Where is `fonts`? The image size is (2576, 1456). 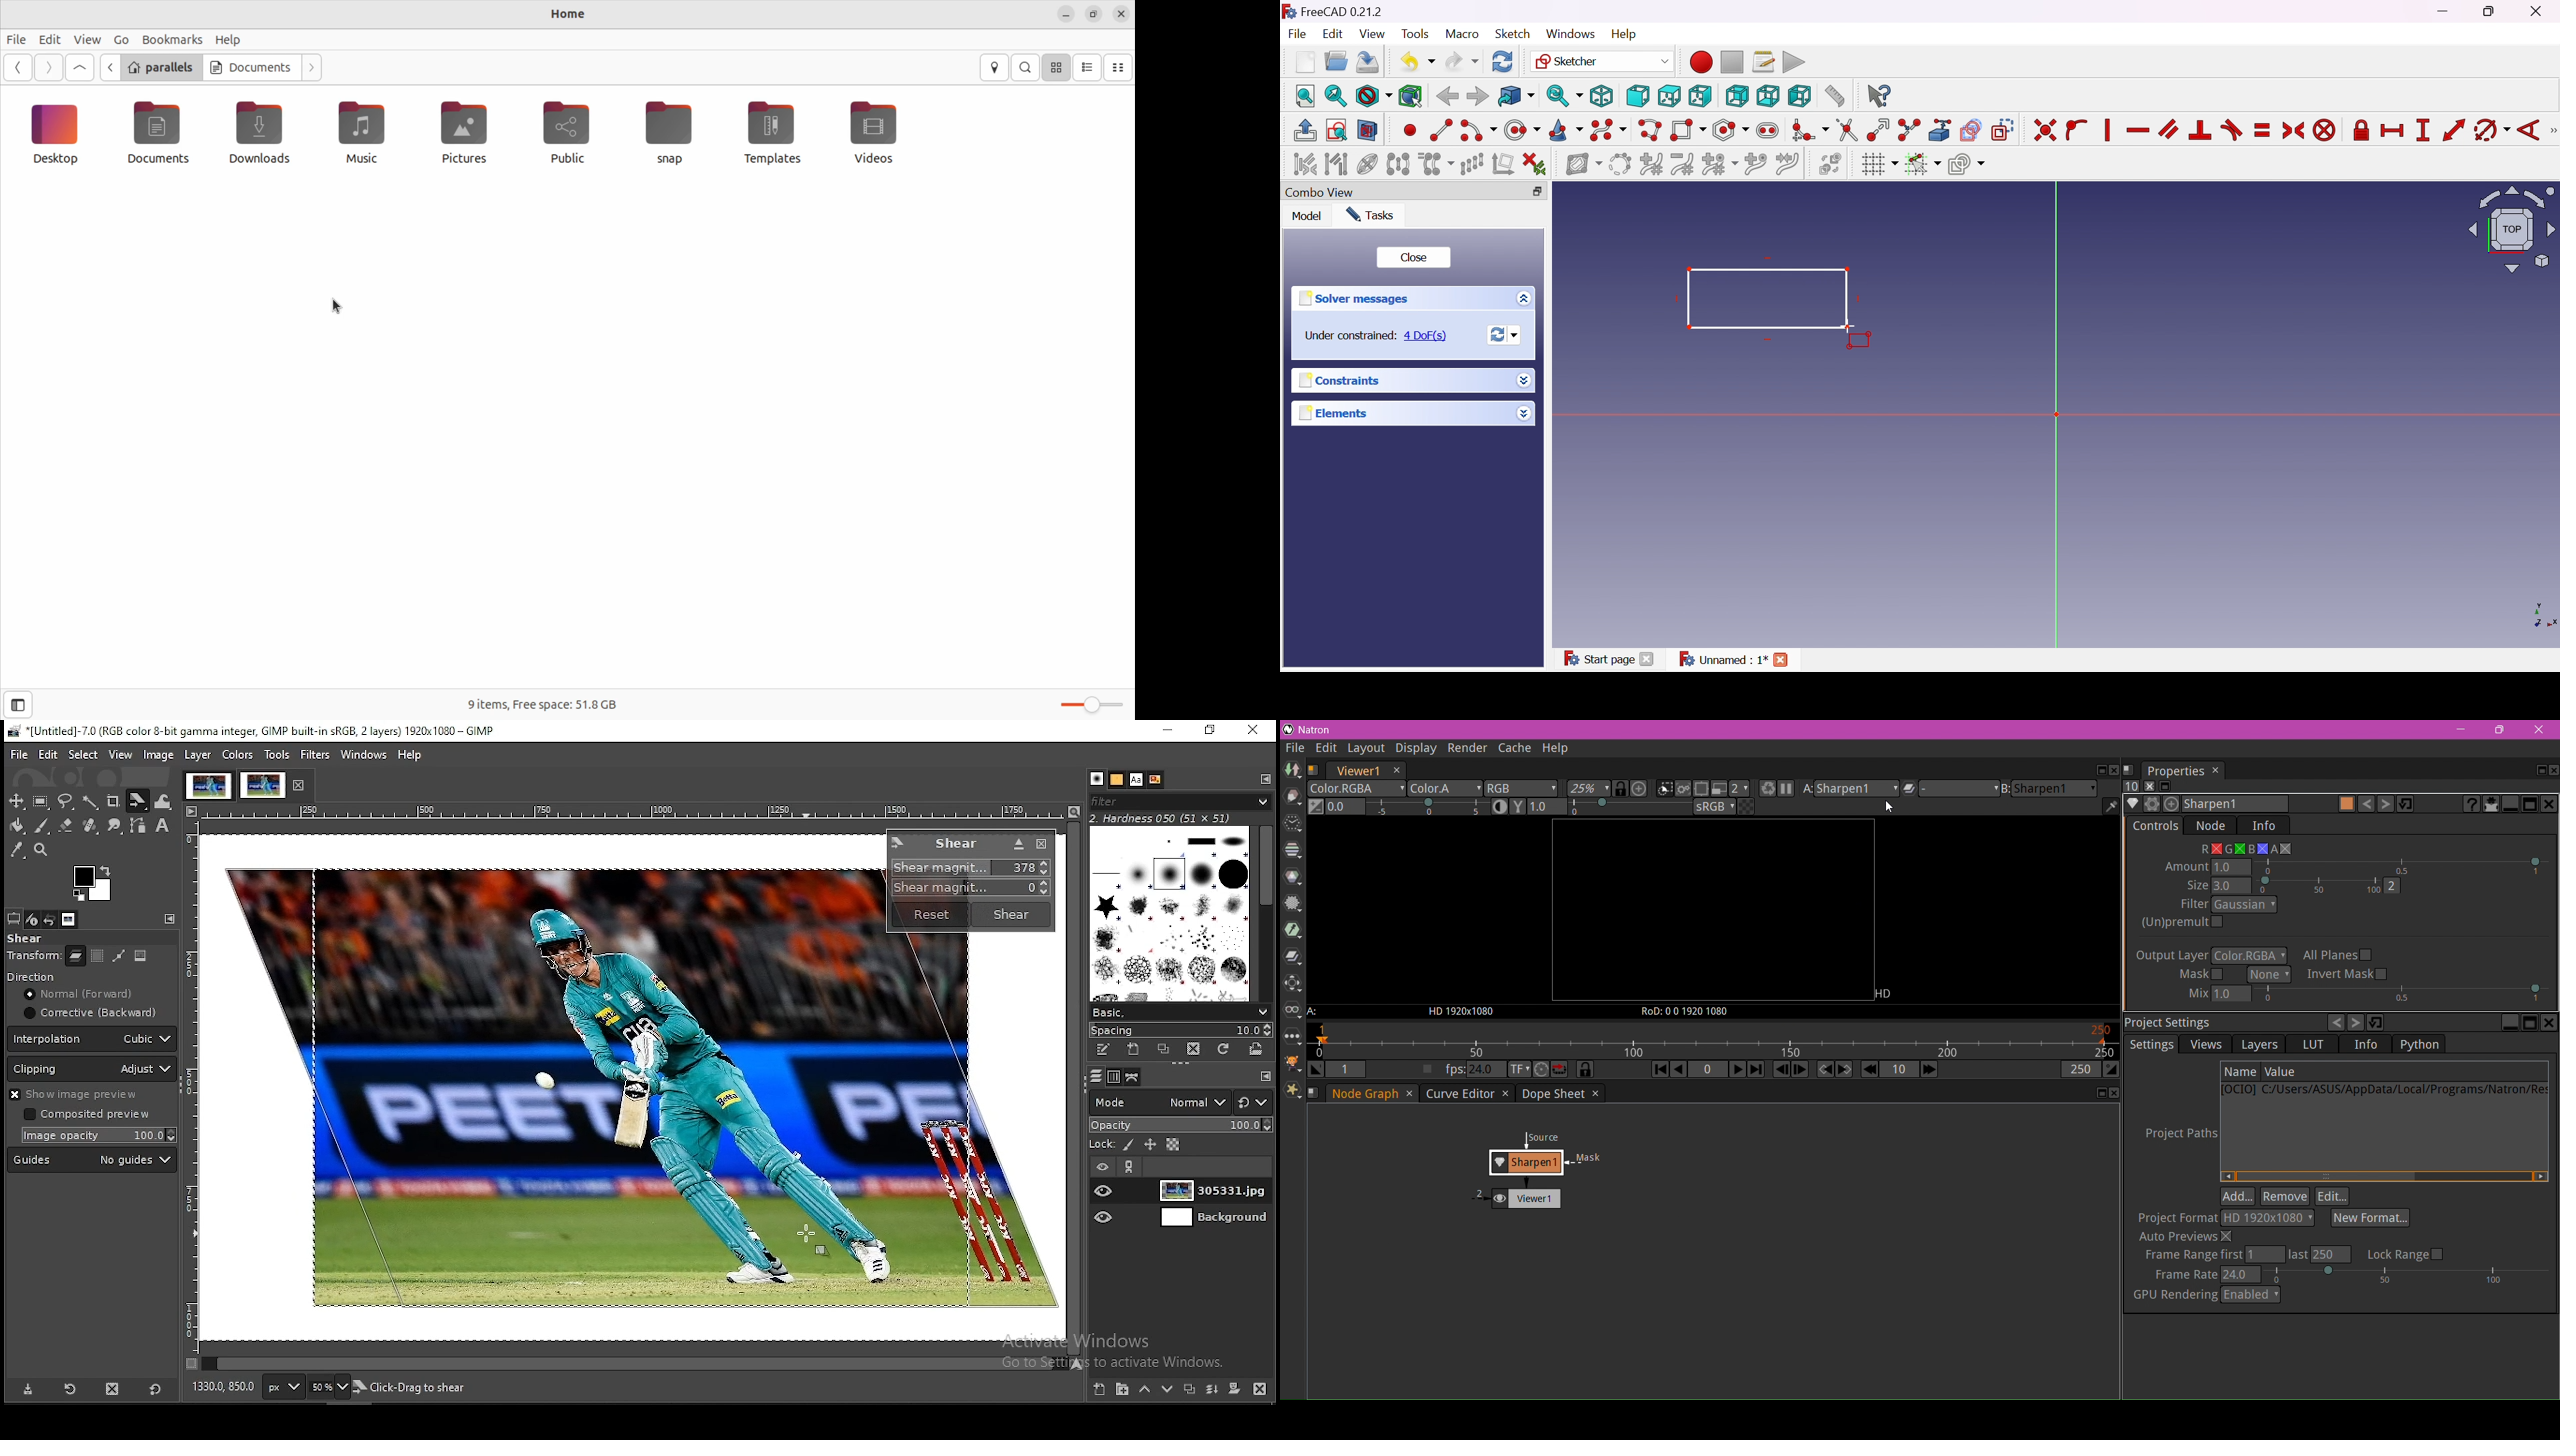 fonts is located at coordinates (1136, 780).